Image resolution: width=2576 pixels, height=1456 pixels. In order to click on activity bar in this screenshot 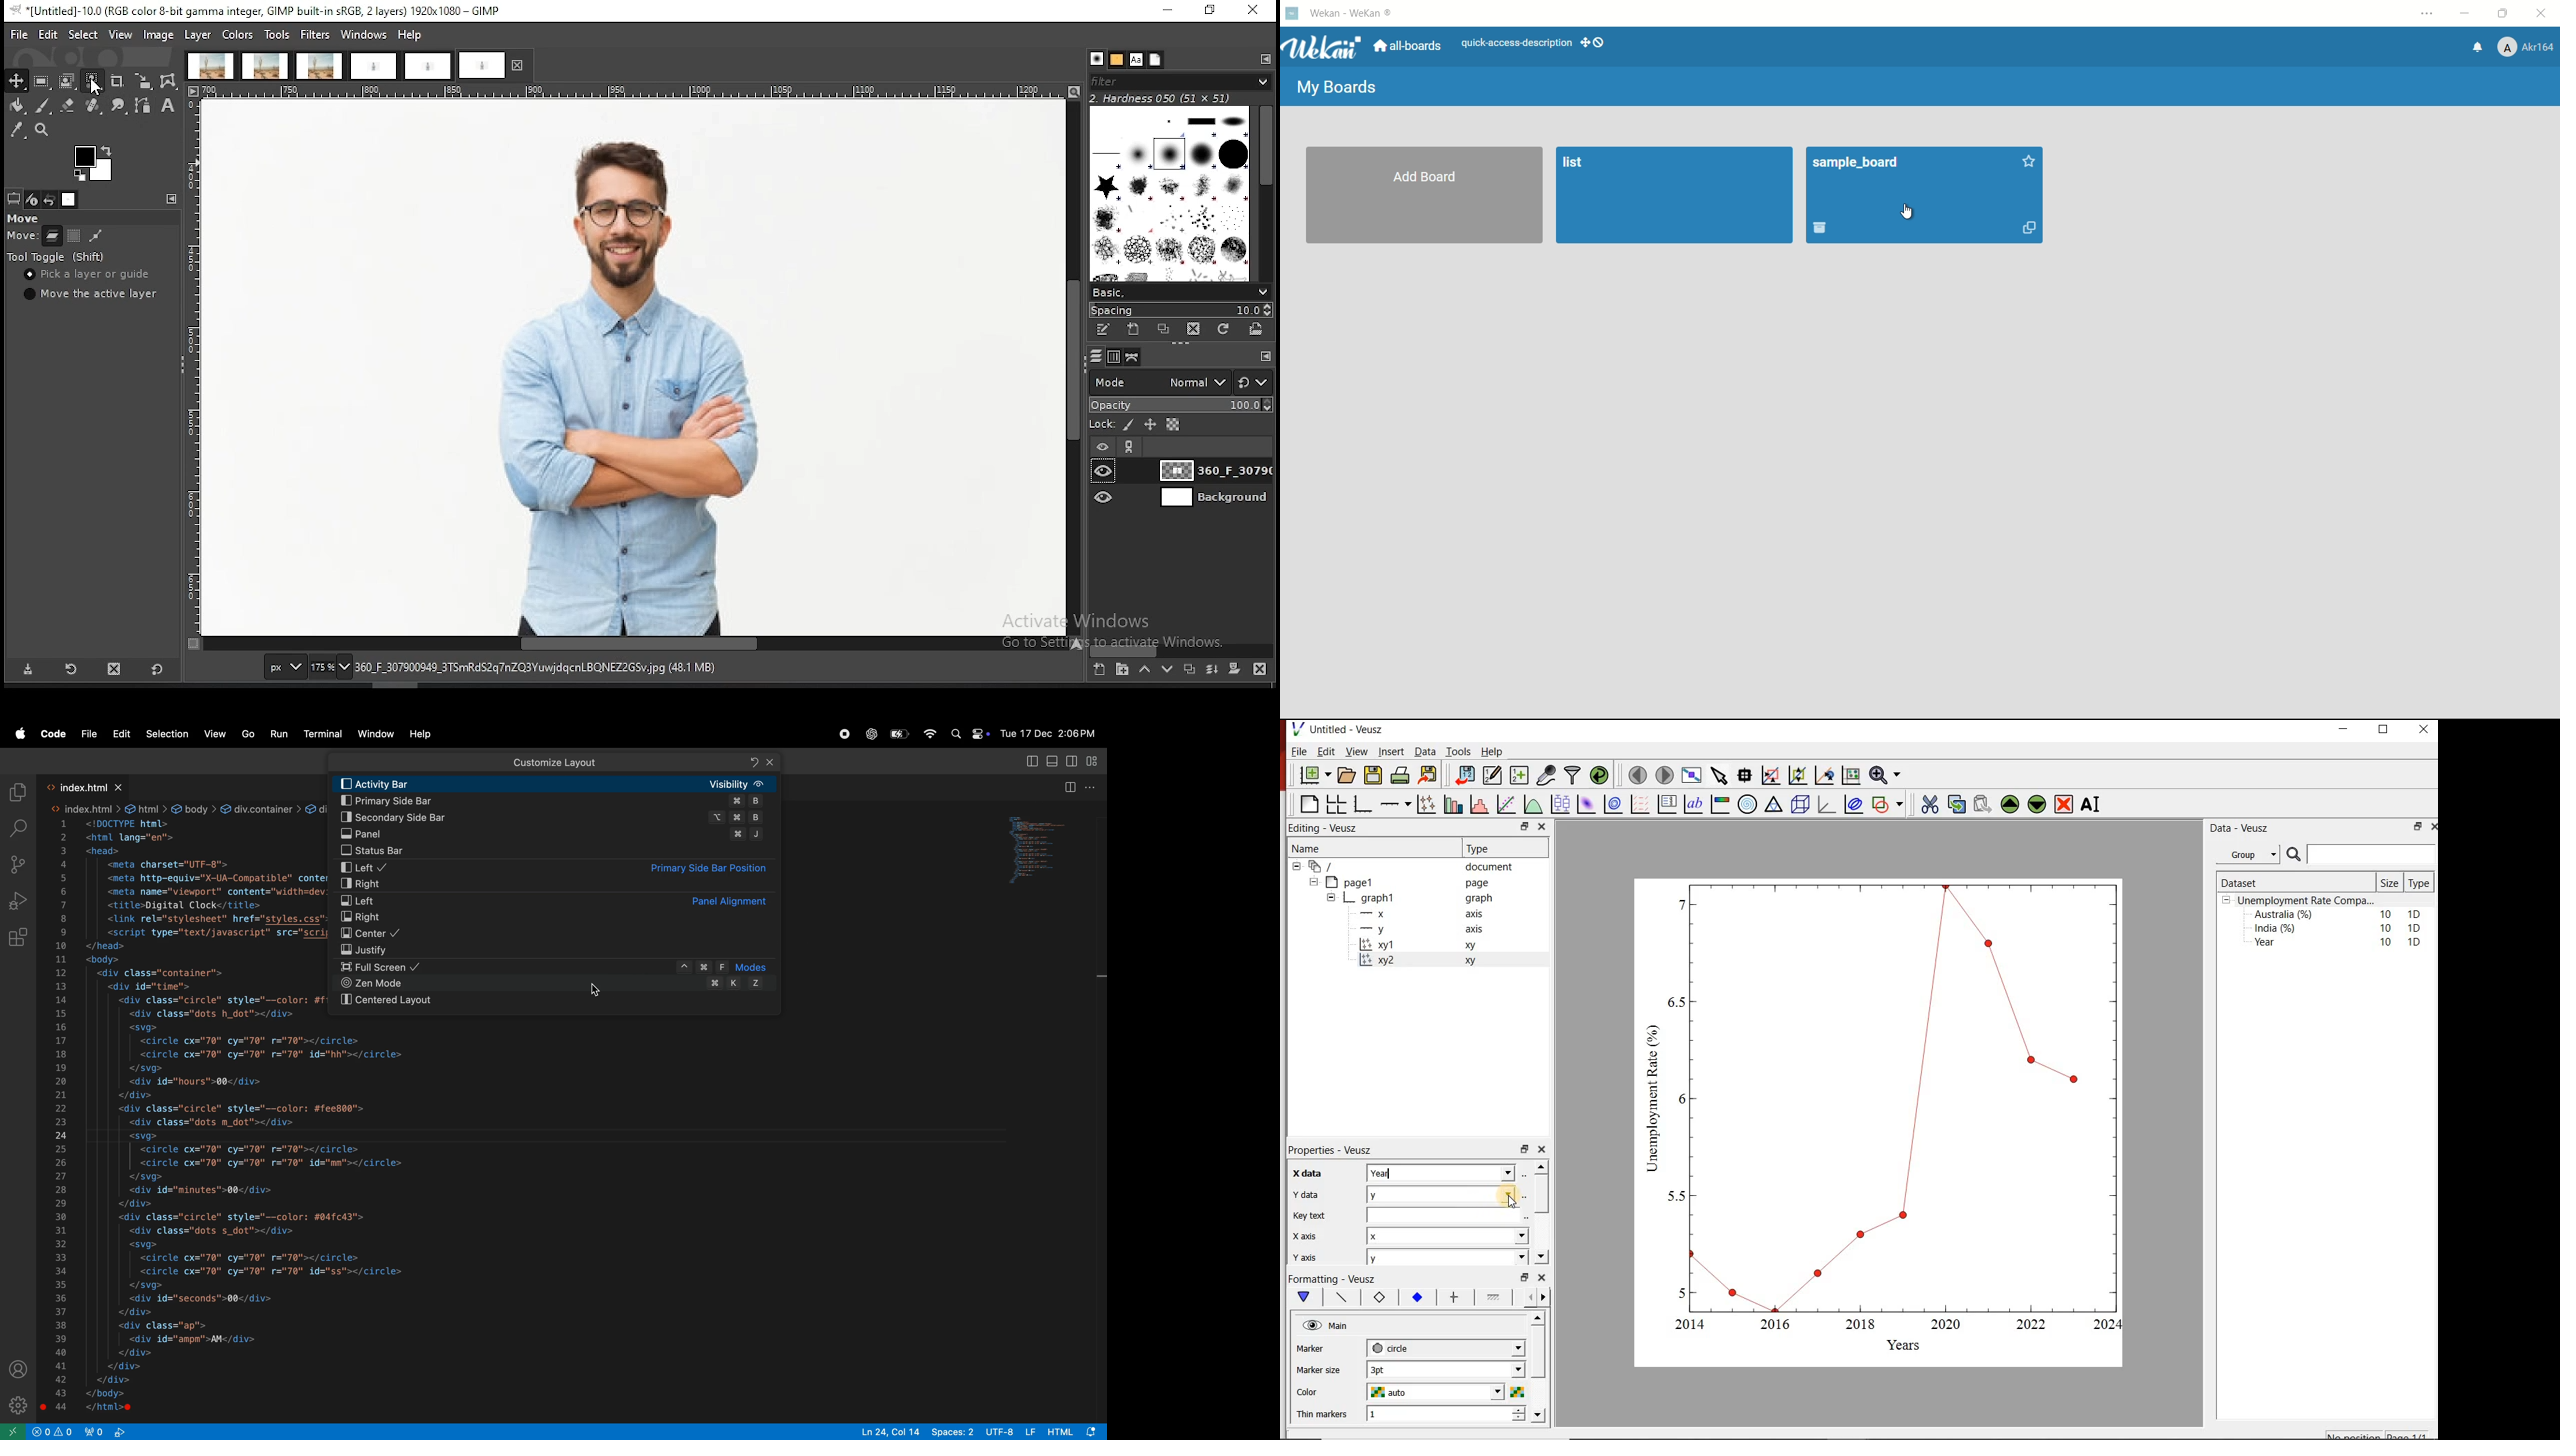, I will do `click(558, 784)`.